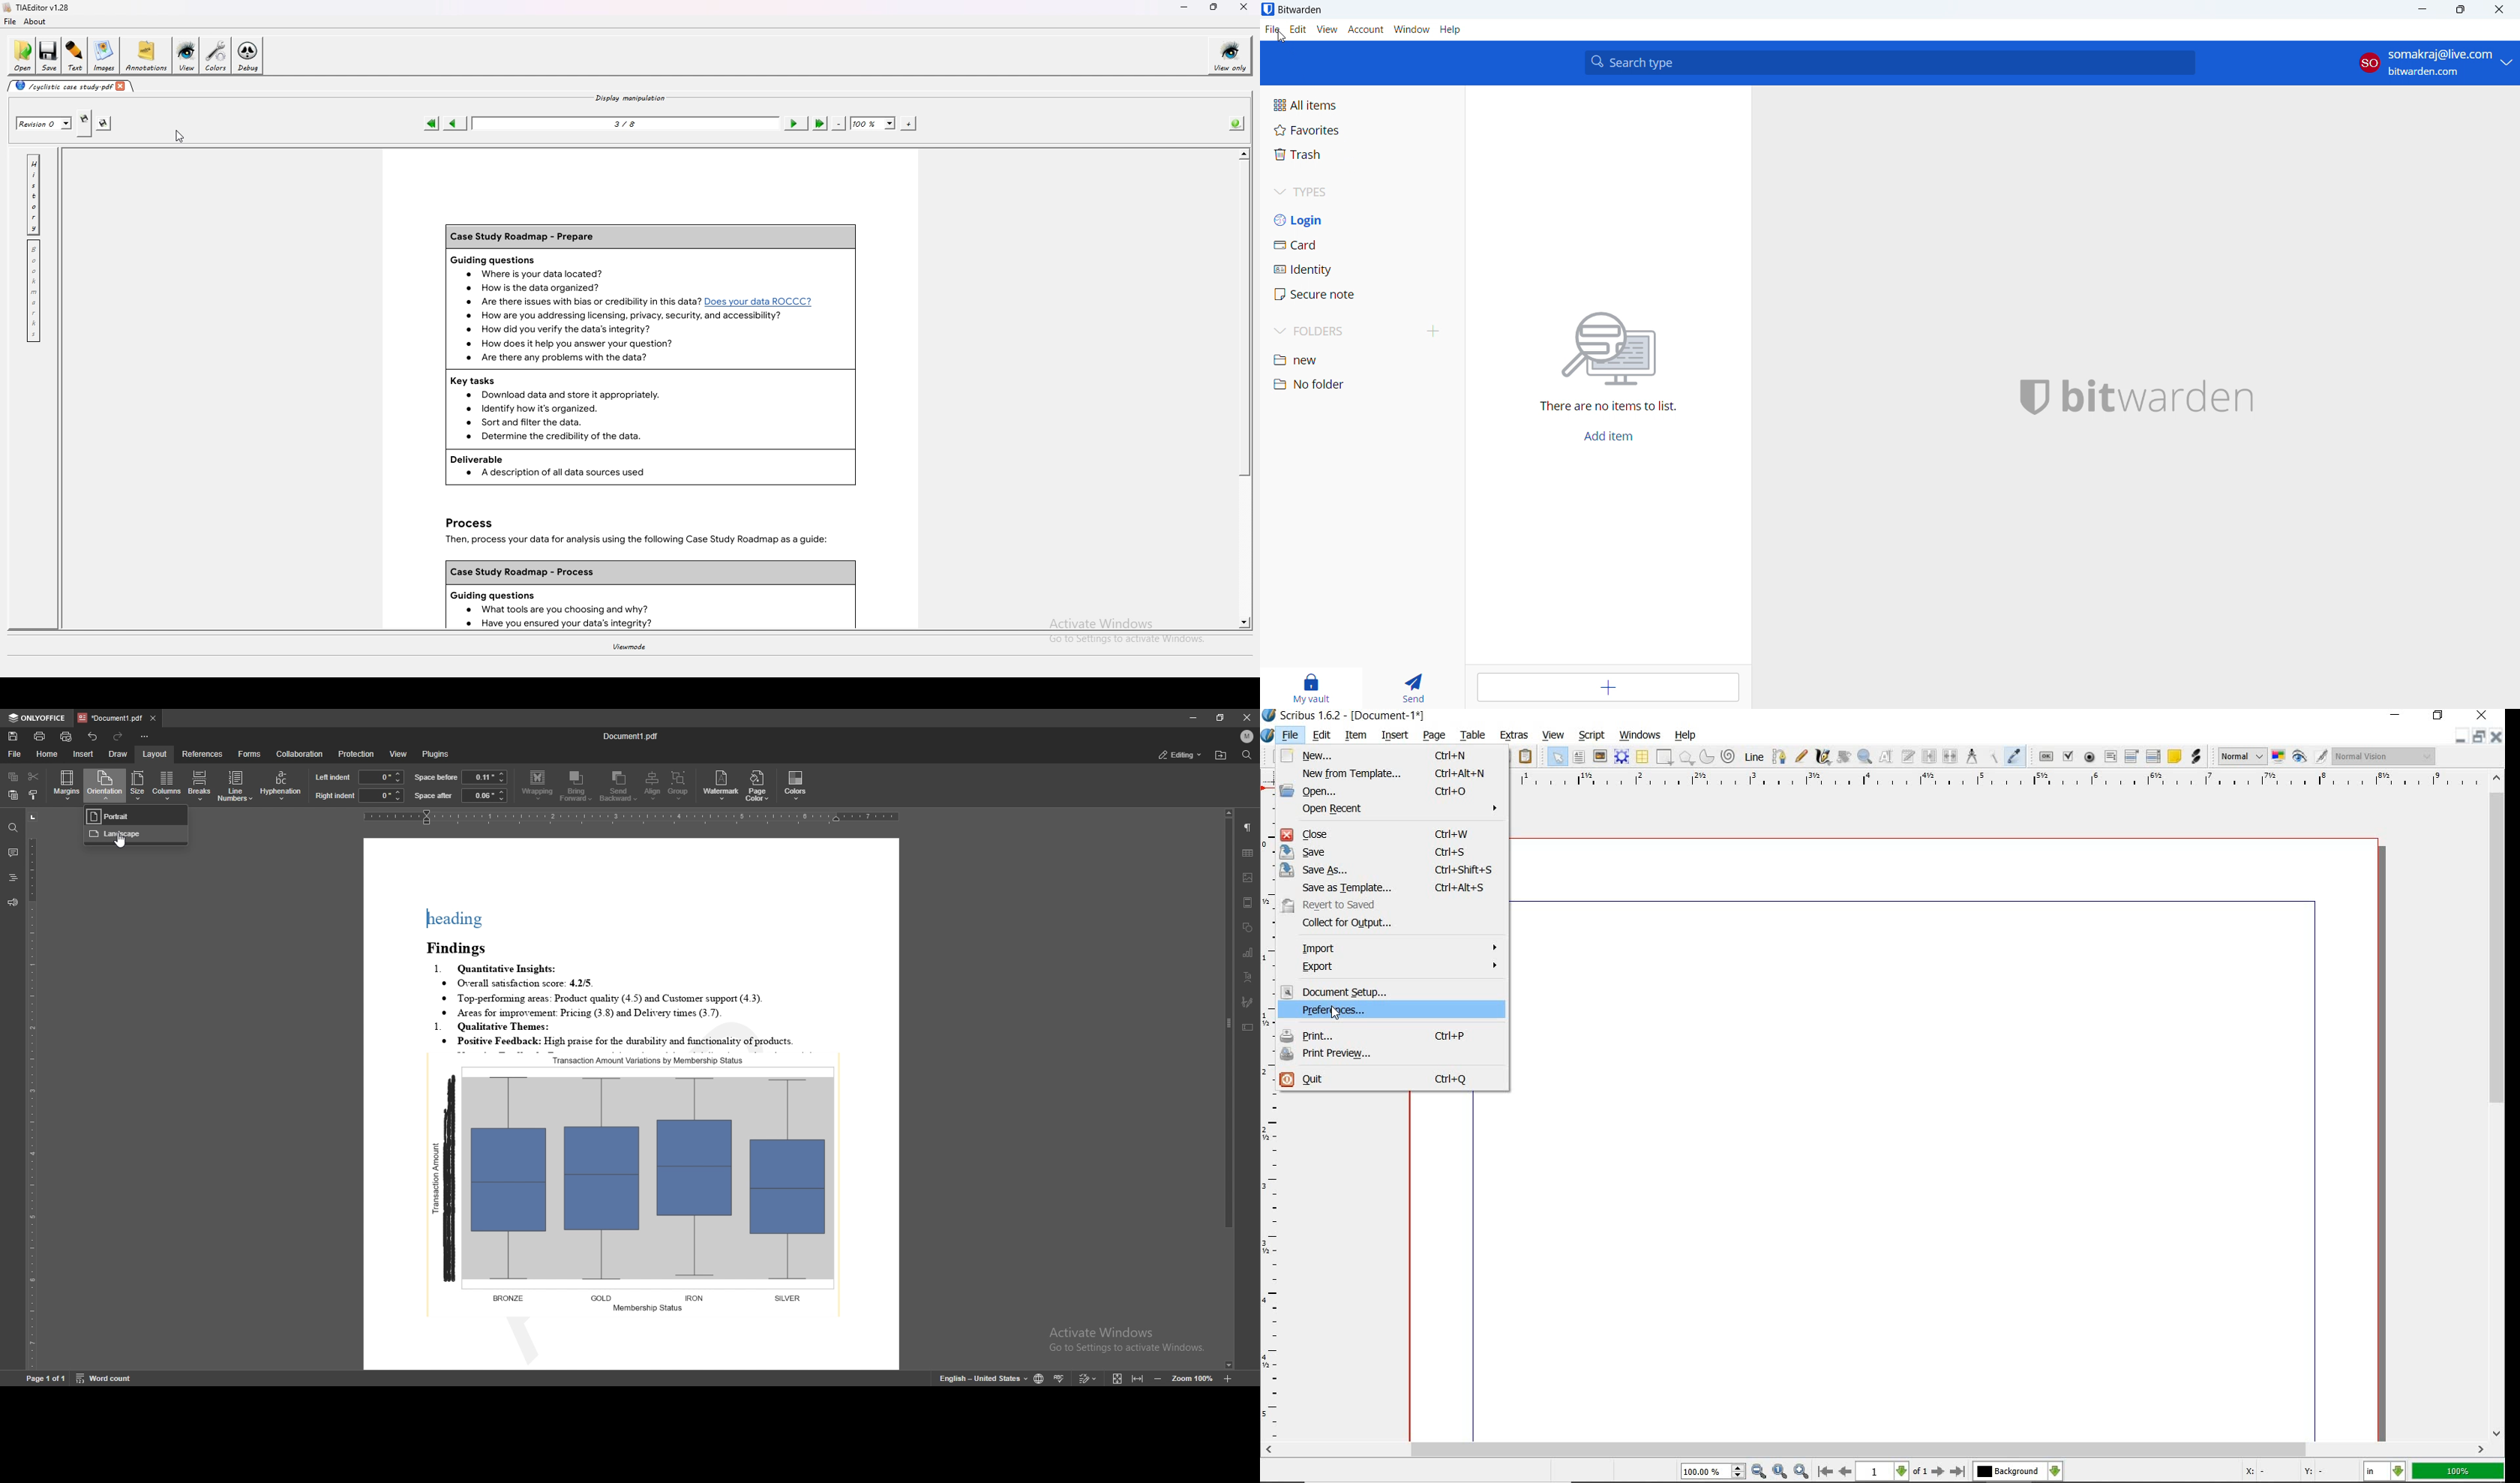 This screenshot has height=1484, width=2520. I want to click on page color, so click(757, 786).